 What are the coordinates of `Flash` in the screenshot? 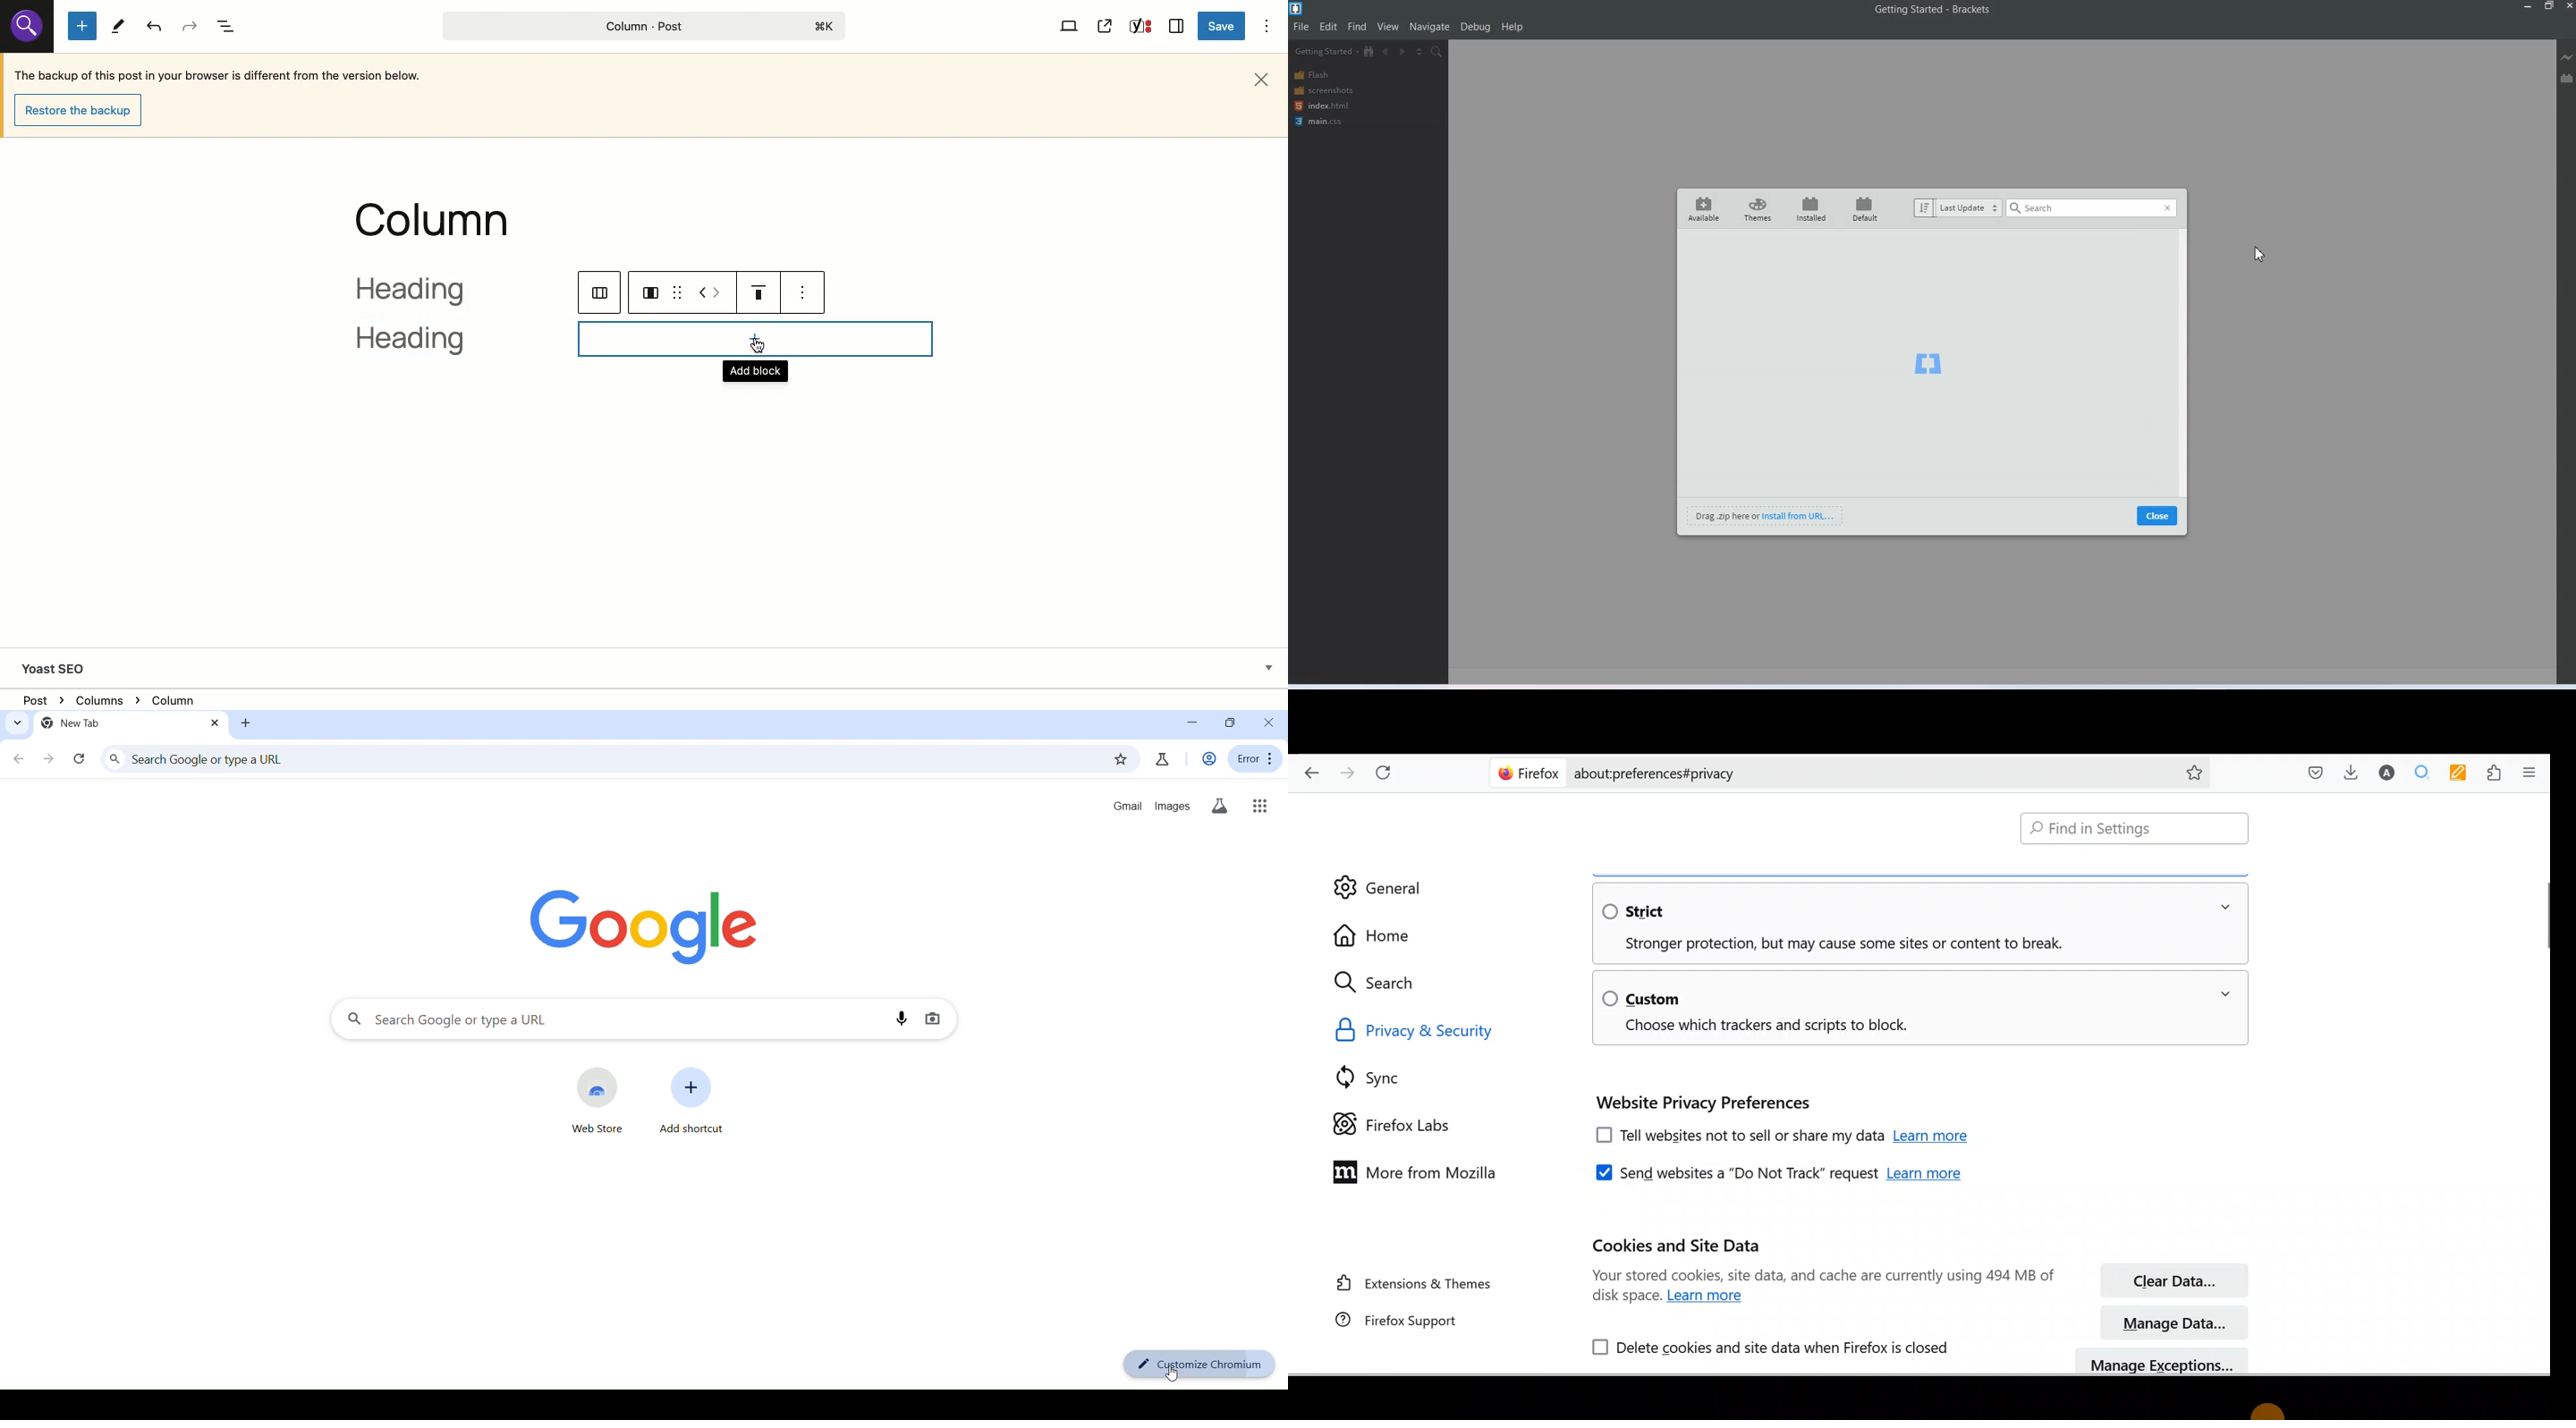 It's located at (1325, 75).